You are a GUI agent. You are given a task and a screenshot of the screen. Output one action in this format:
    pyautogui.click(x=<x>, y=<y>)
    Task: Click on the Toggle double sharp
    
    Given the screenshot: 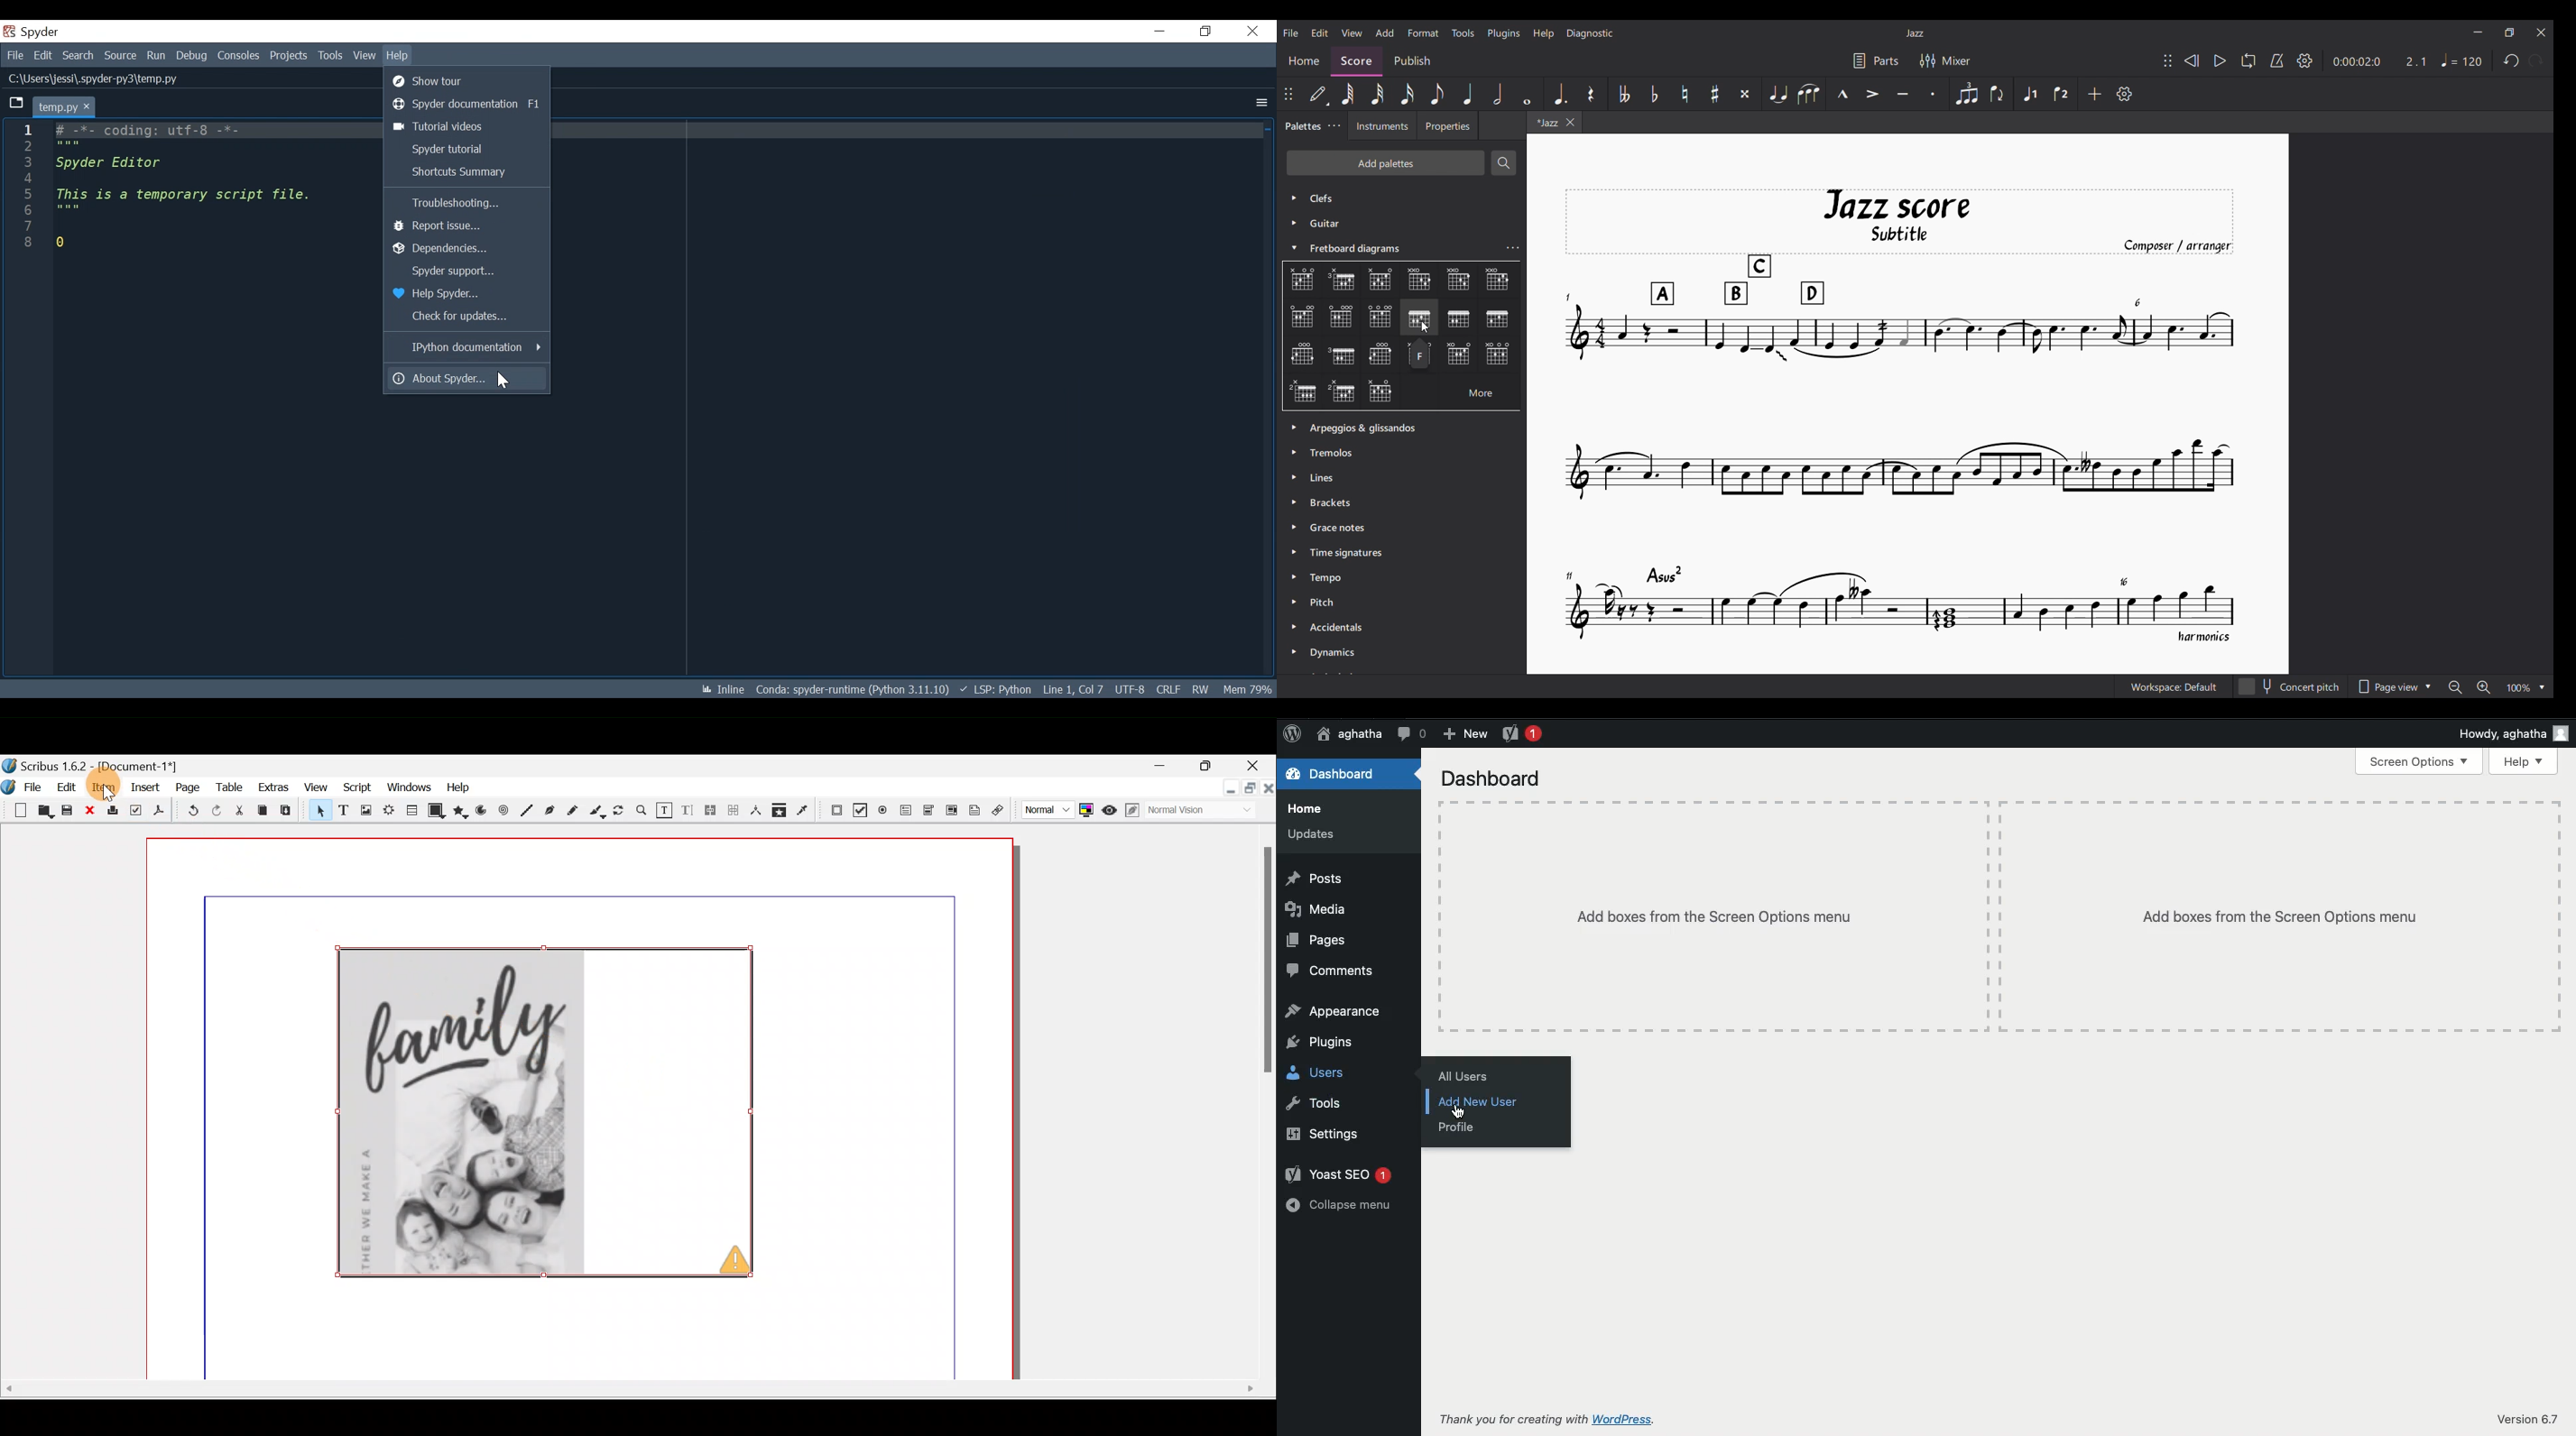 What is the action you would take?
    pyautogui.click(x=1746, y=94)
    